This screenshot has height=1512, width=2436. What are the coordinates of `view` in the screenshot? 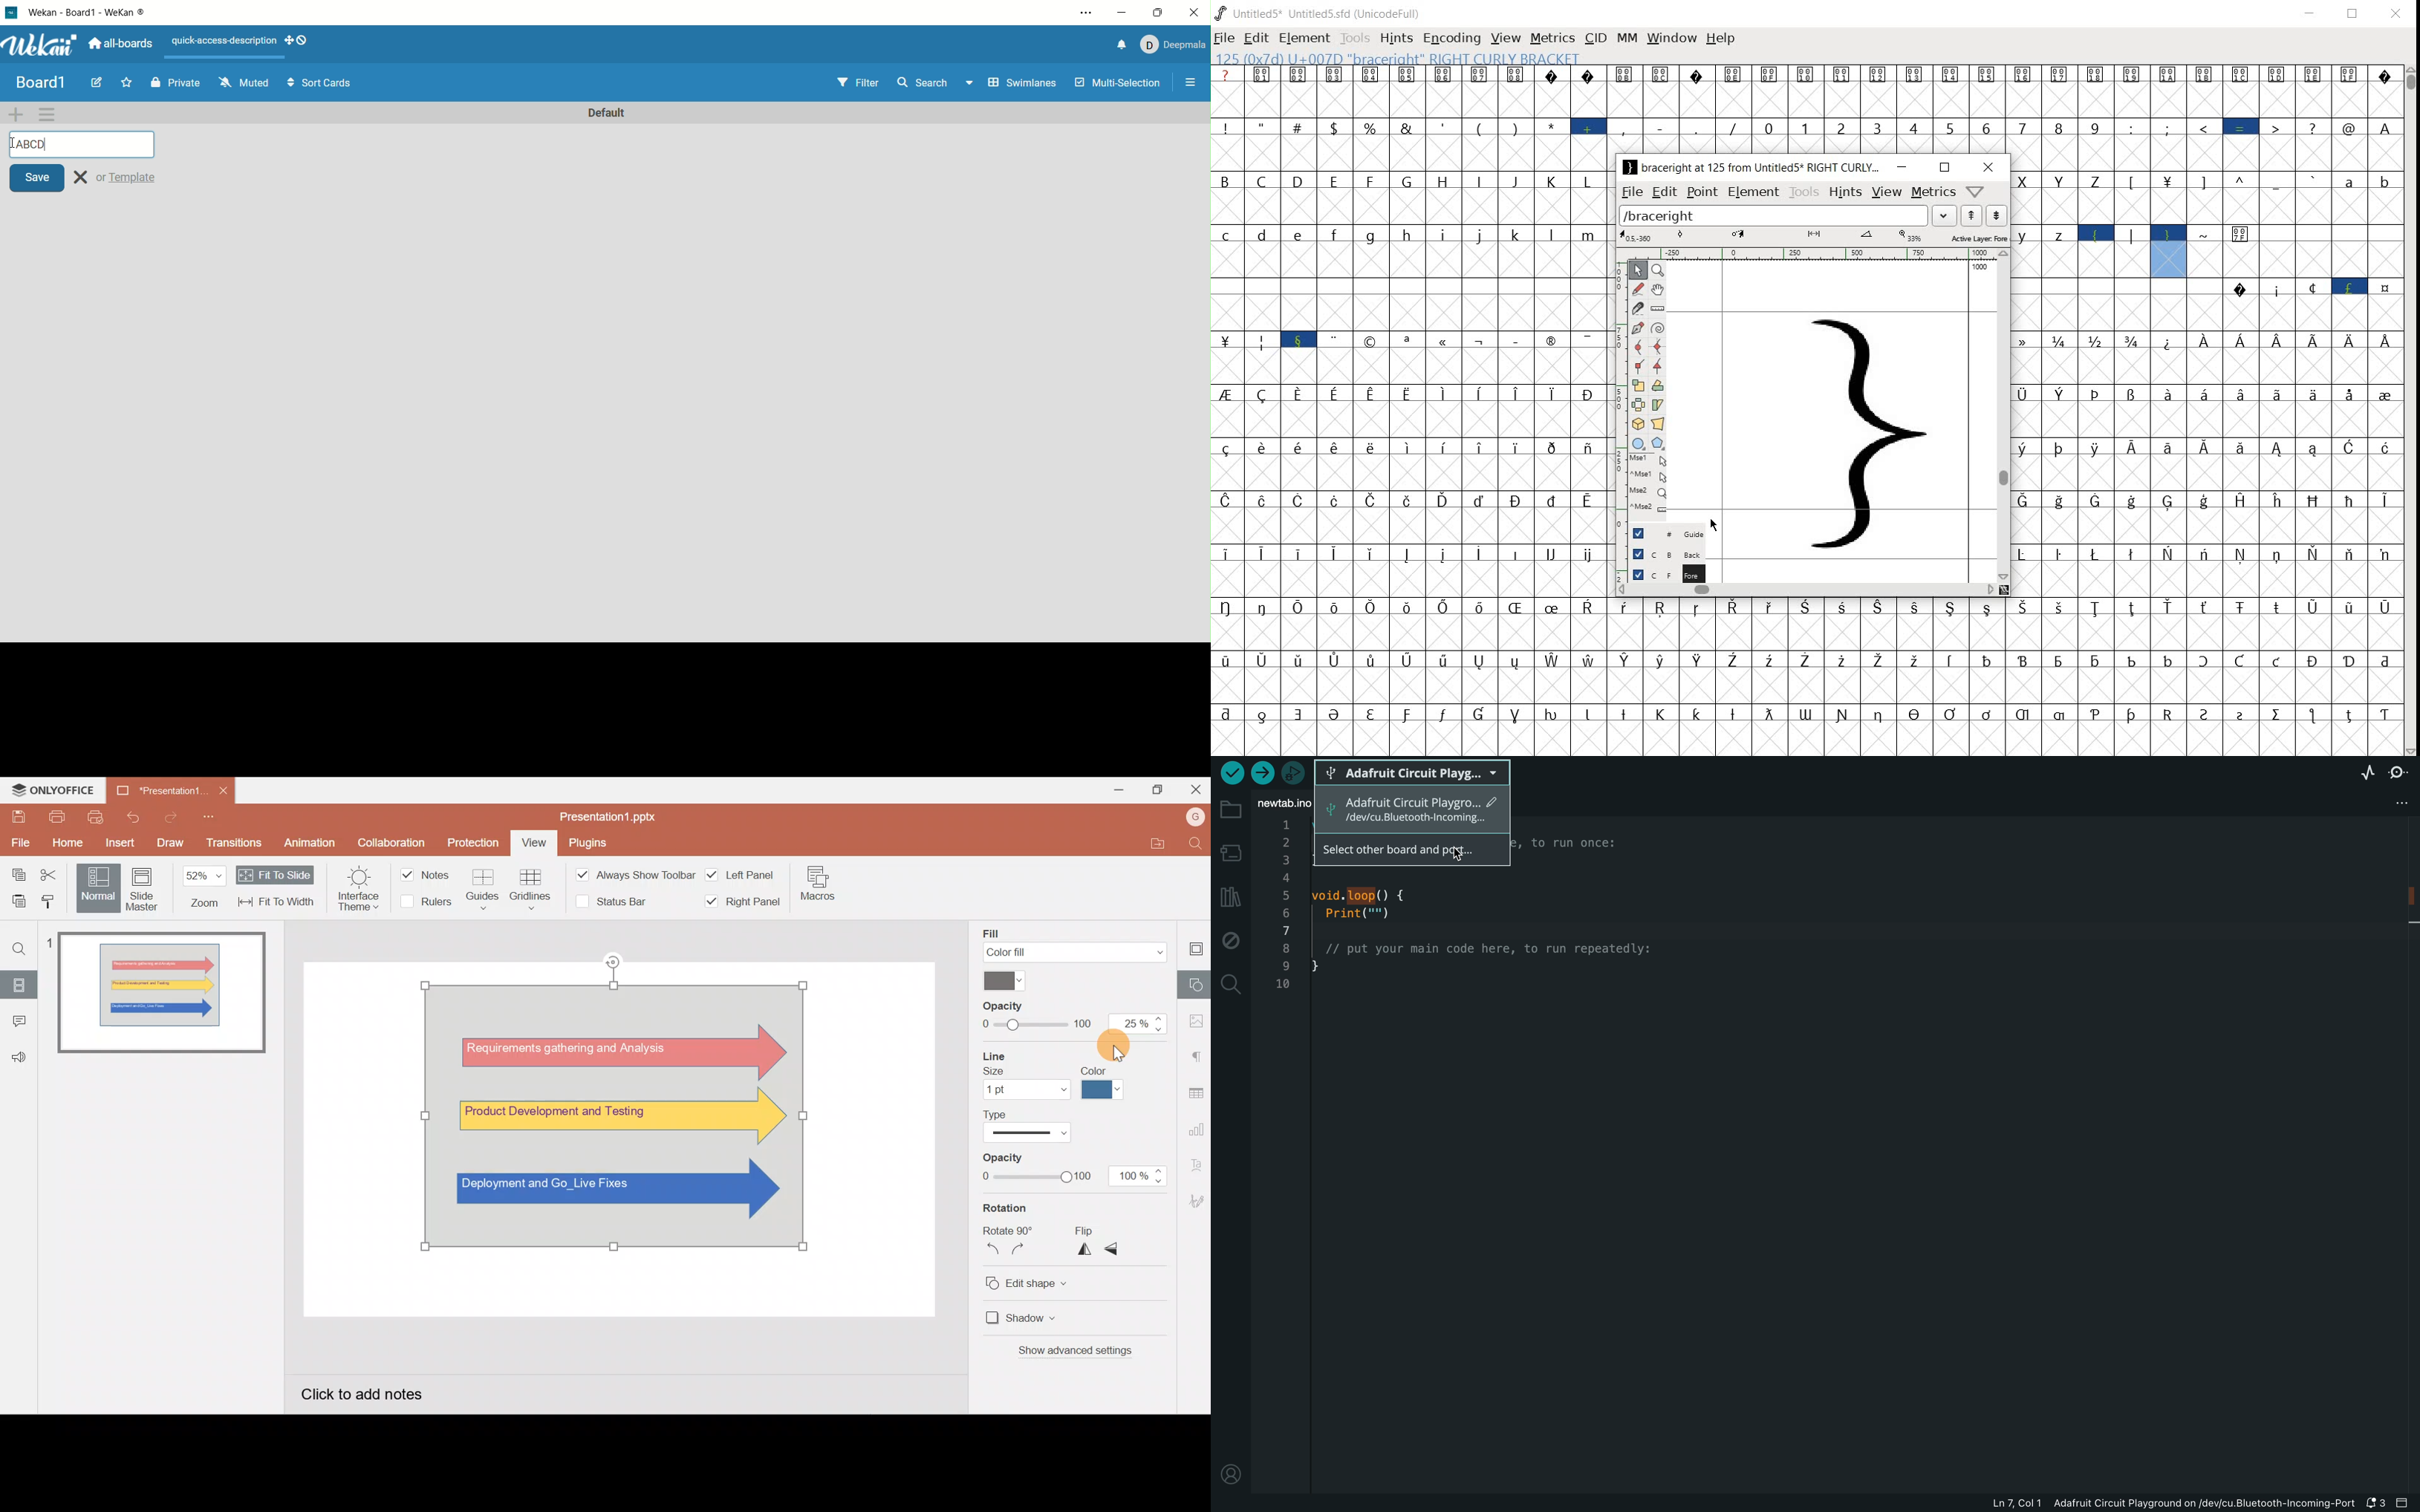 It's located at (1886, 193).